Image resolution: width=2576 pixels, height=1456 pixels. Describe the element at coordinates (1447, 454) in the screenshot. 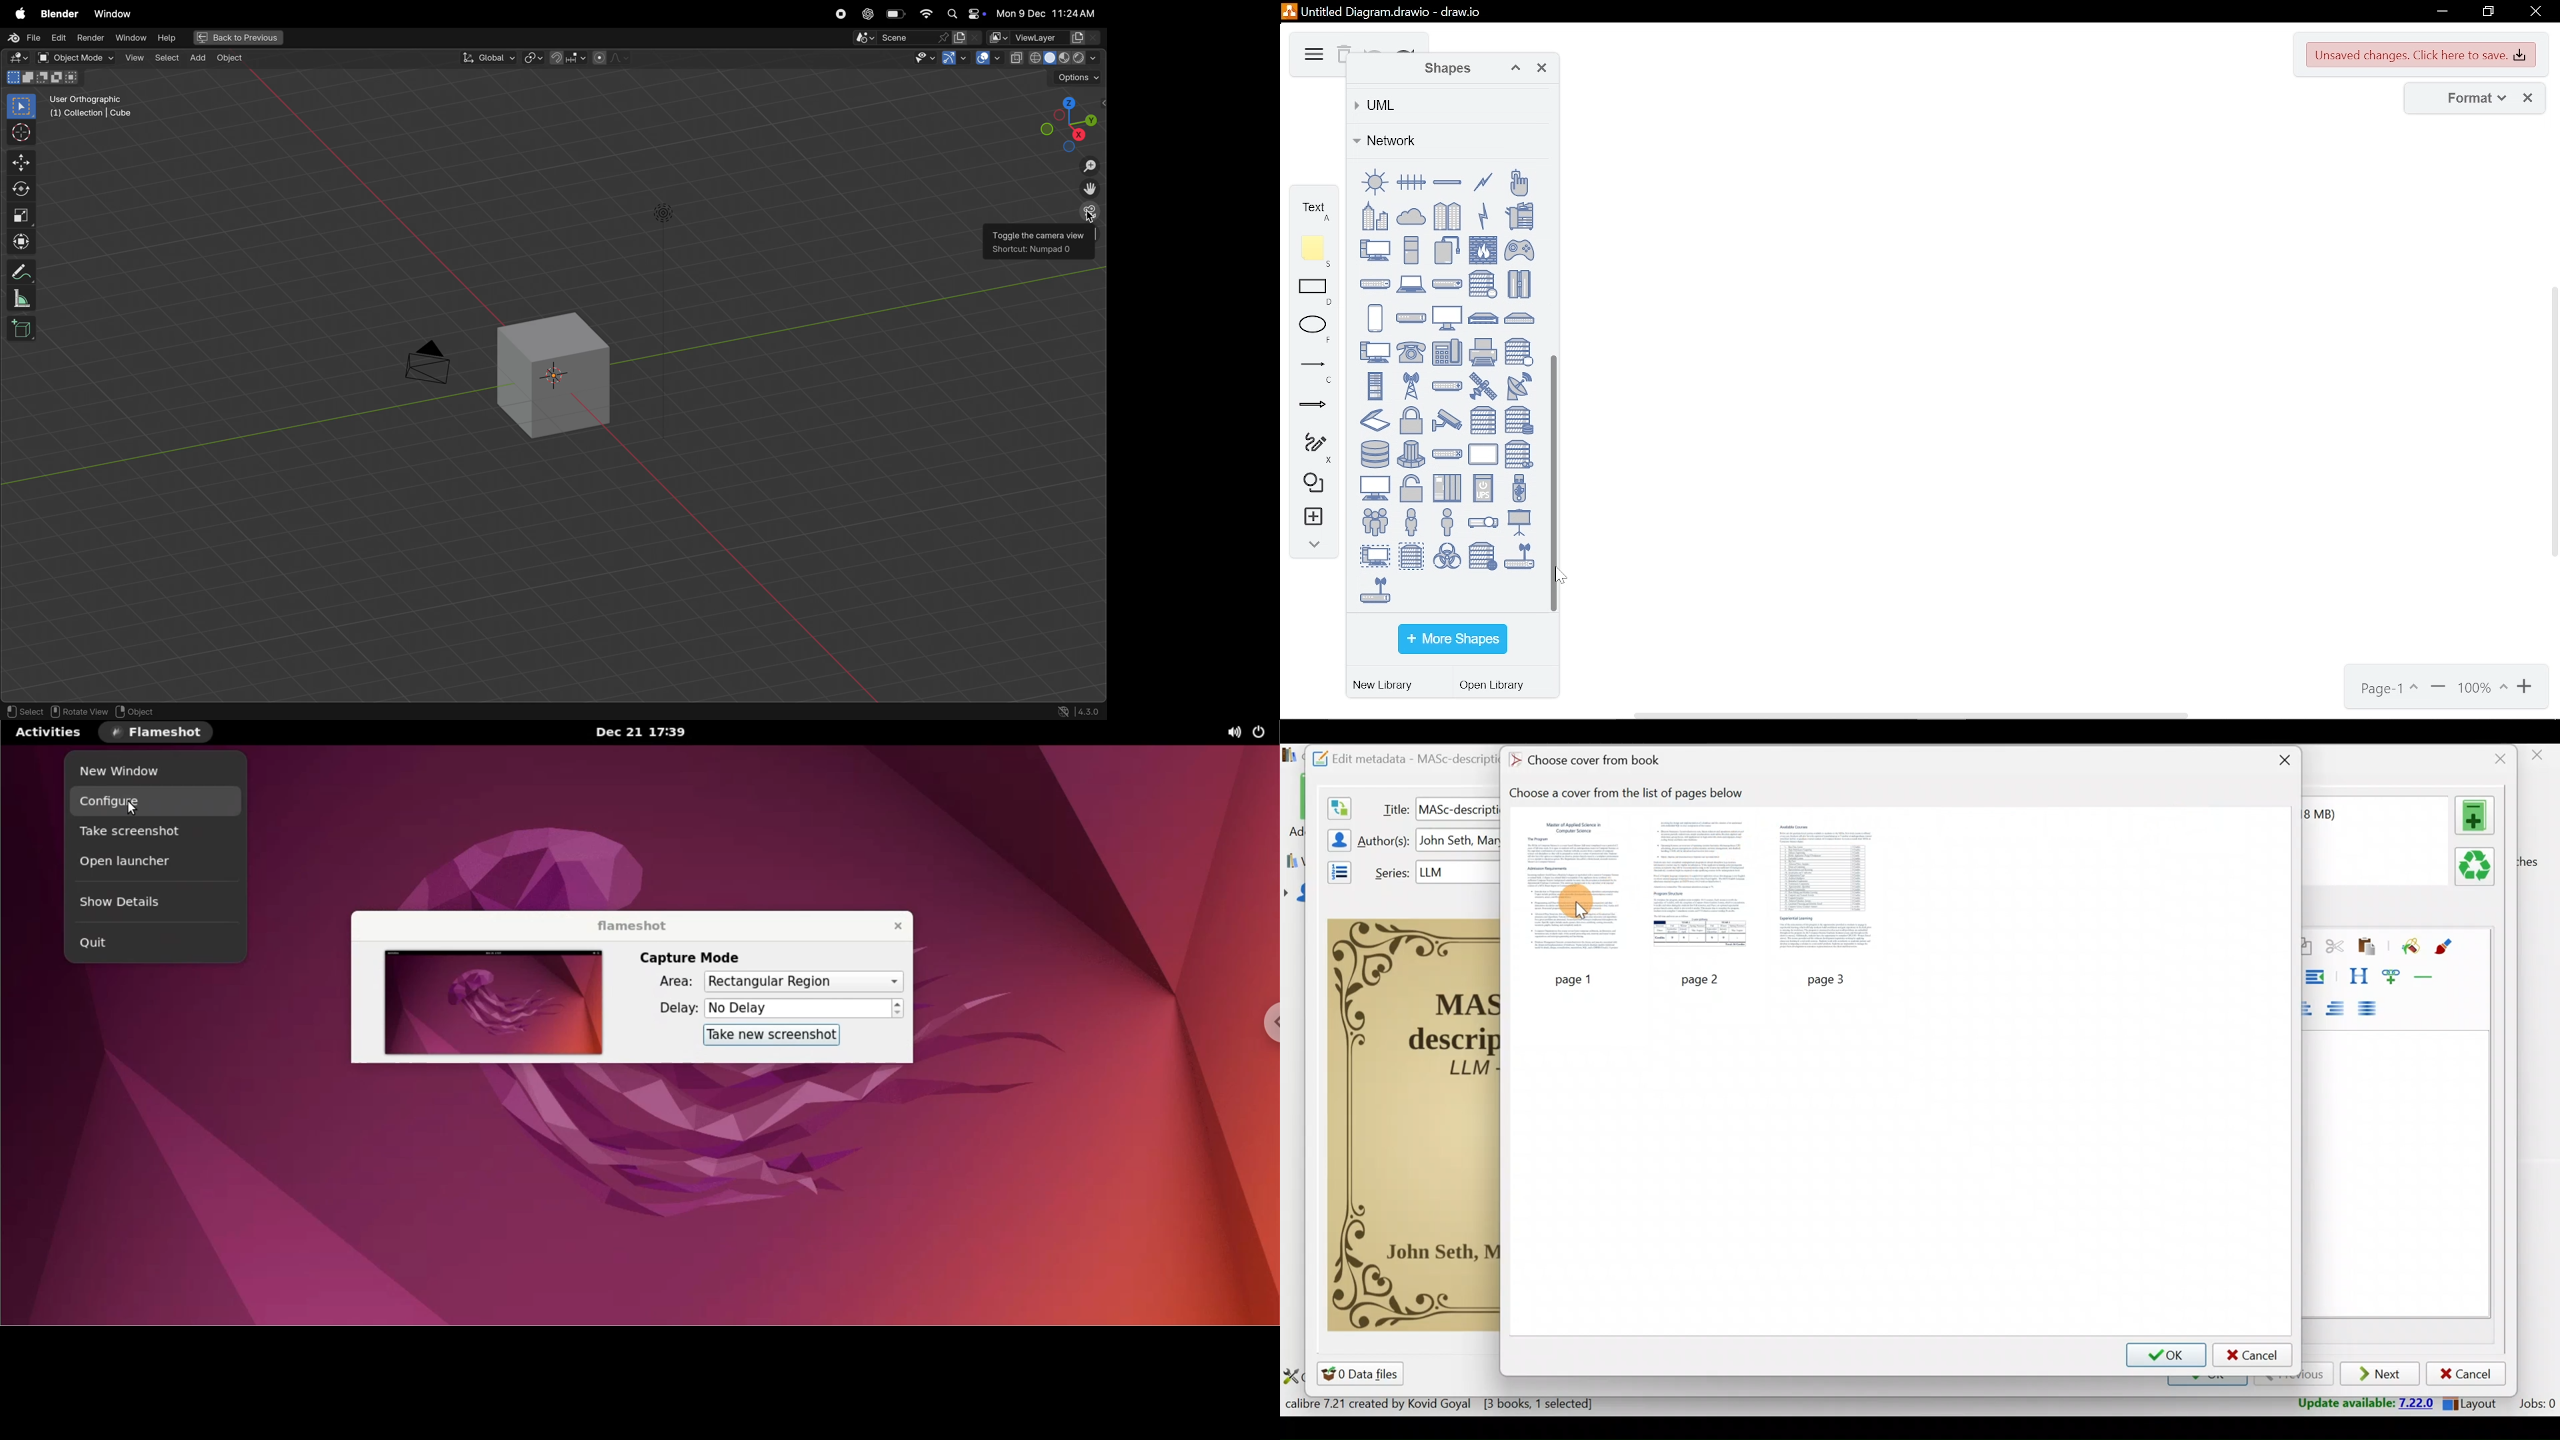

I see `switch` at that location.